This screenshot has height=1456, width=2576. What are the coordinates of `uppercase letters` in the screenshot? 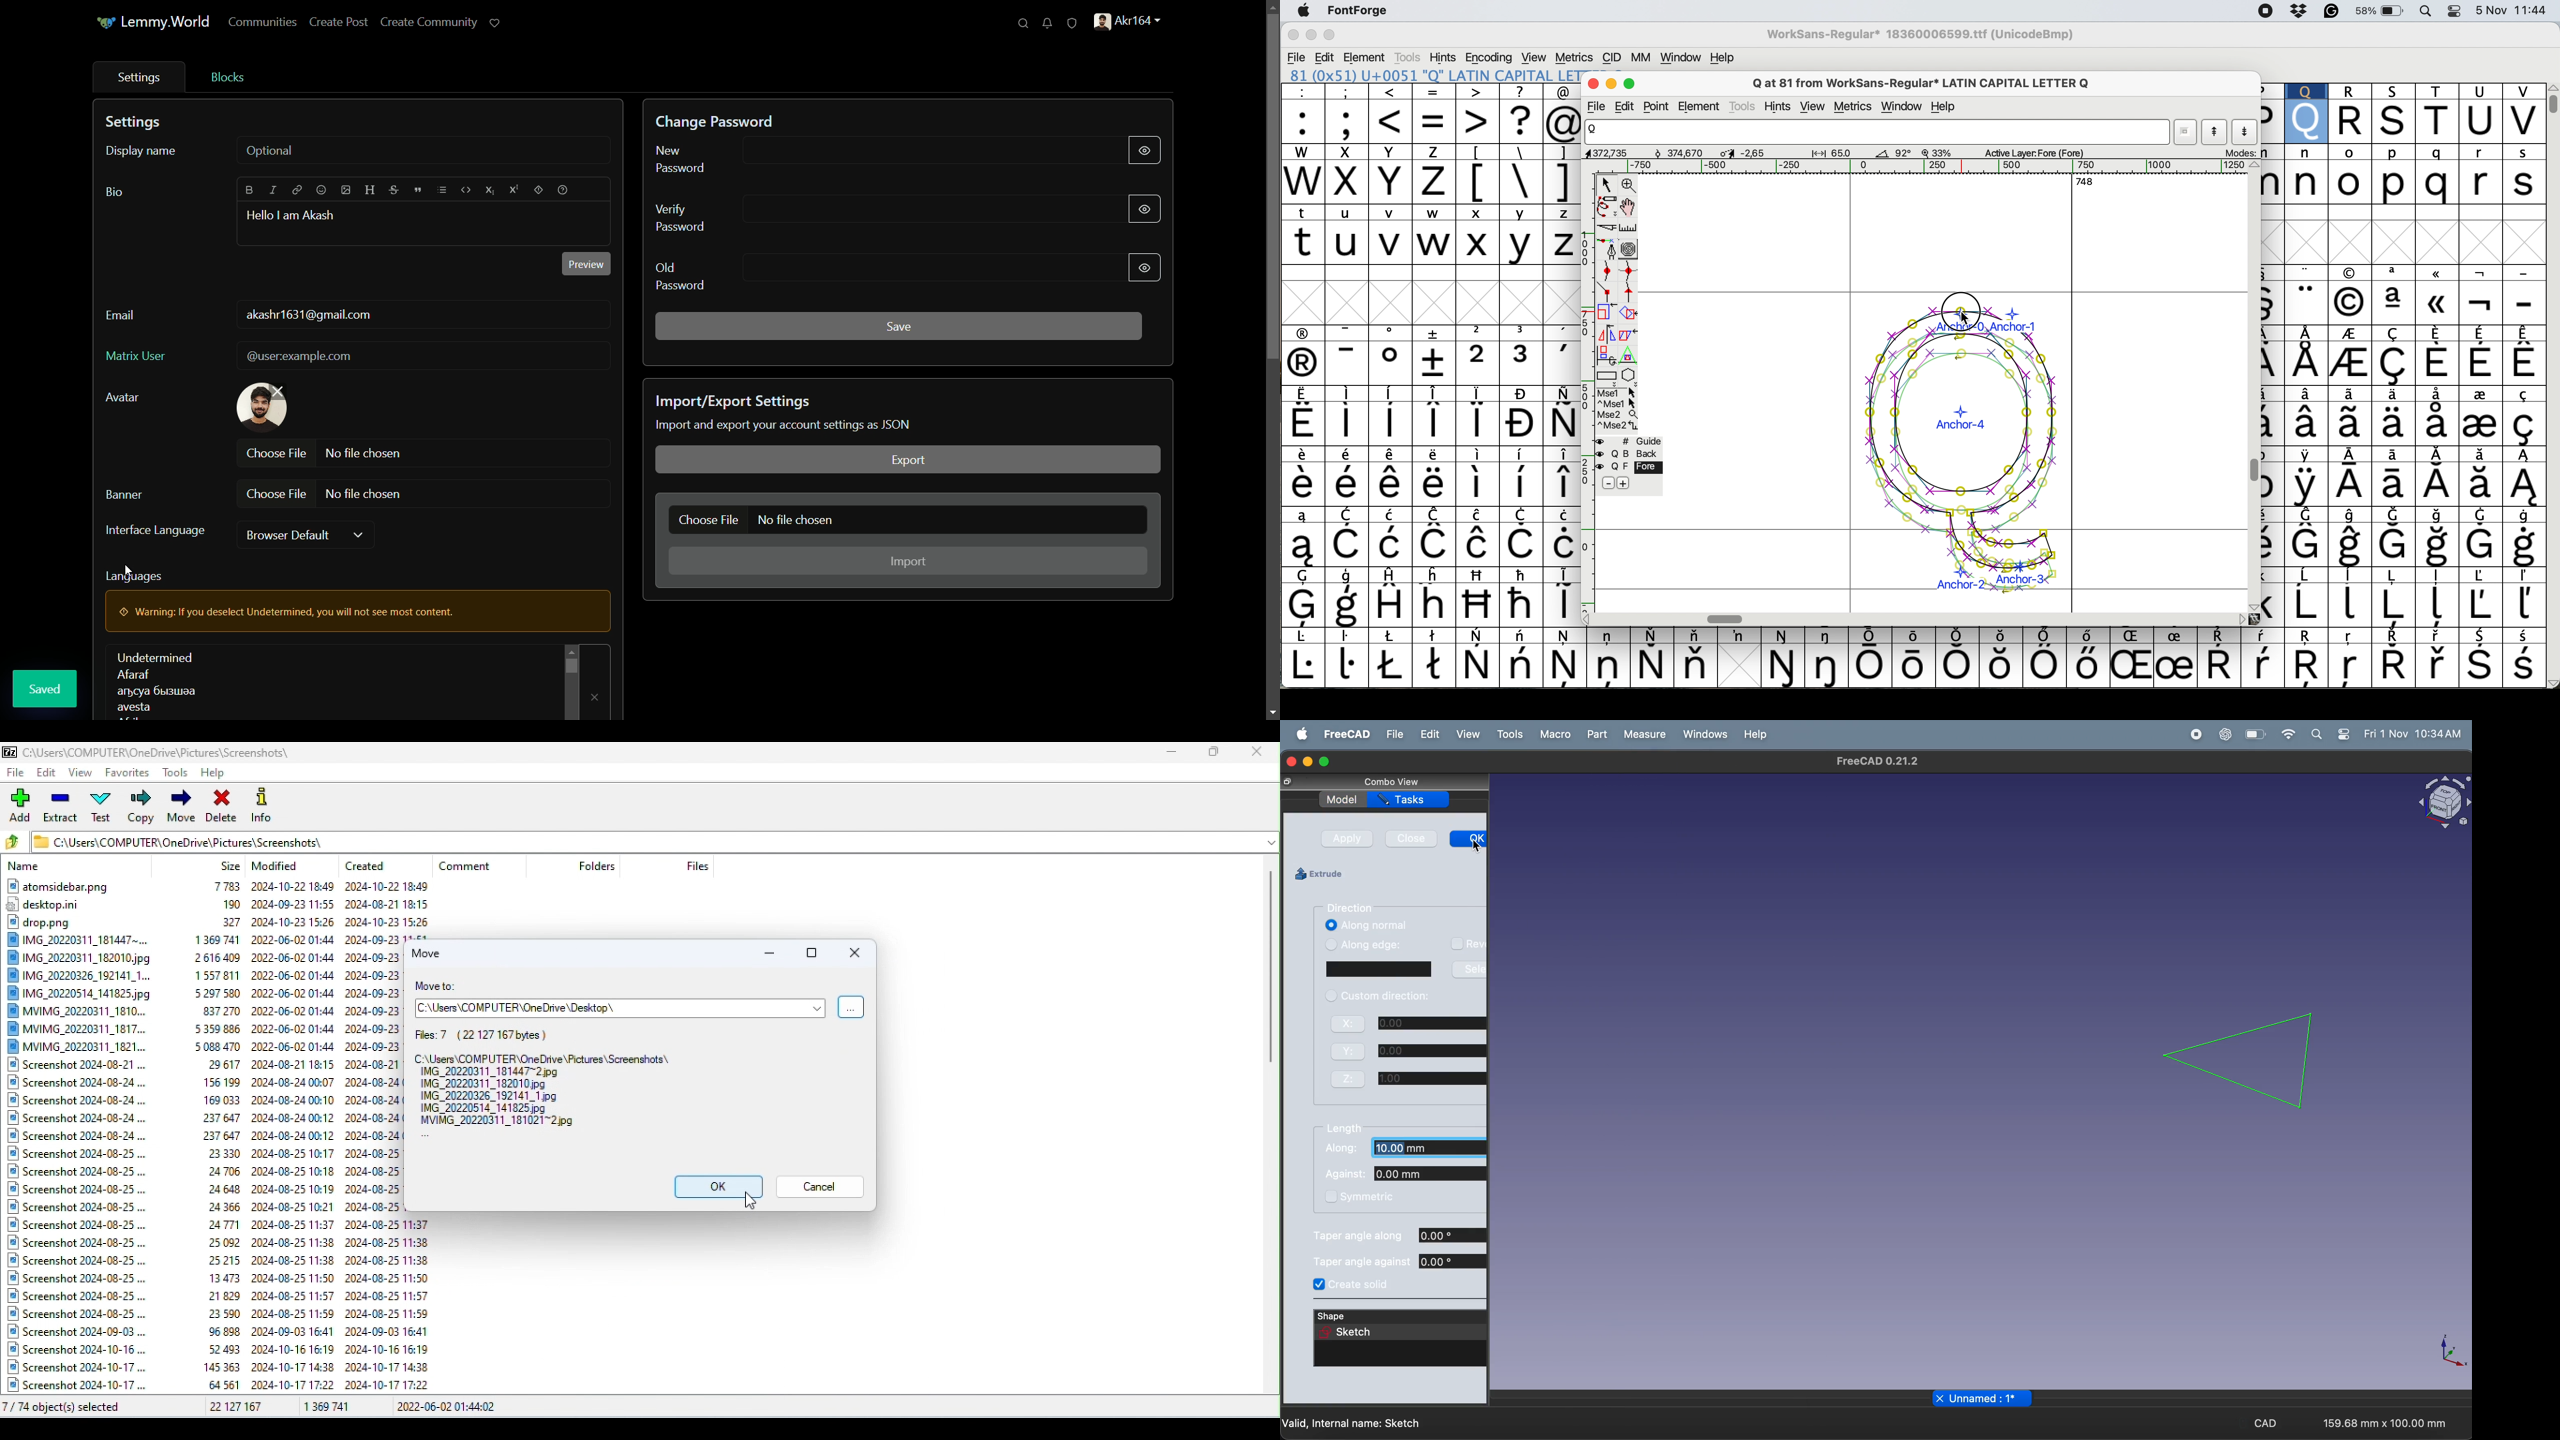 It's located at (1375, 153).